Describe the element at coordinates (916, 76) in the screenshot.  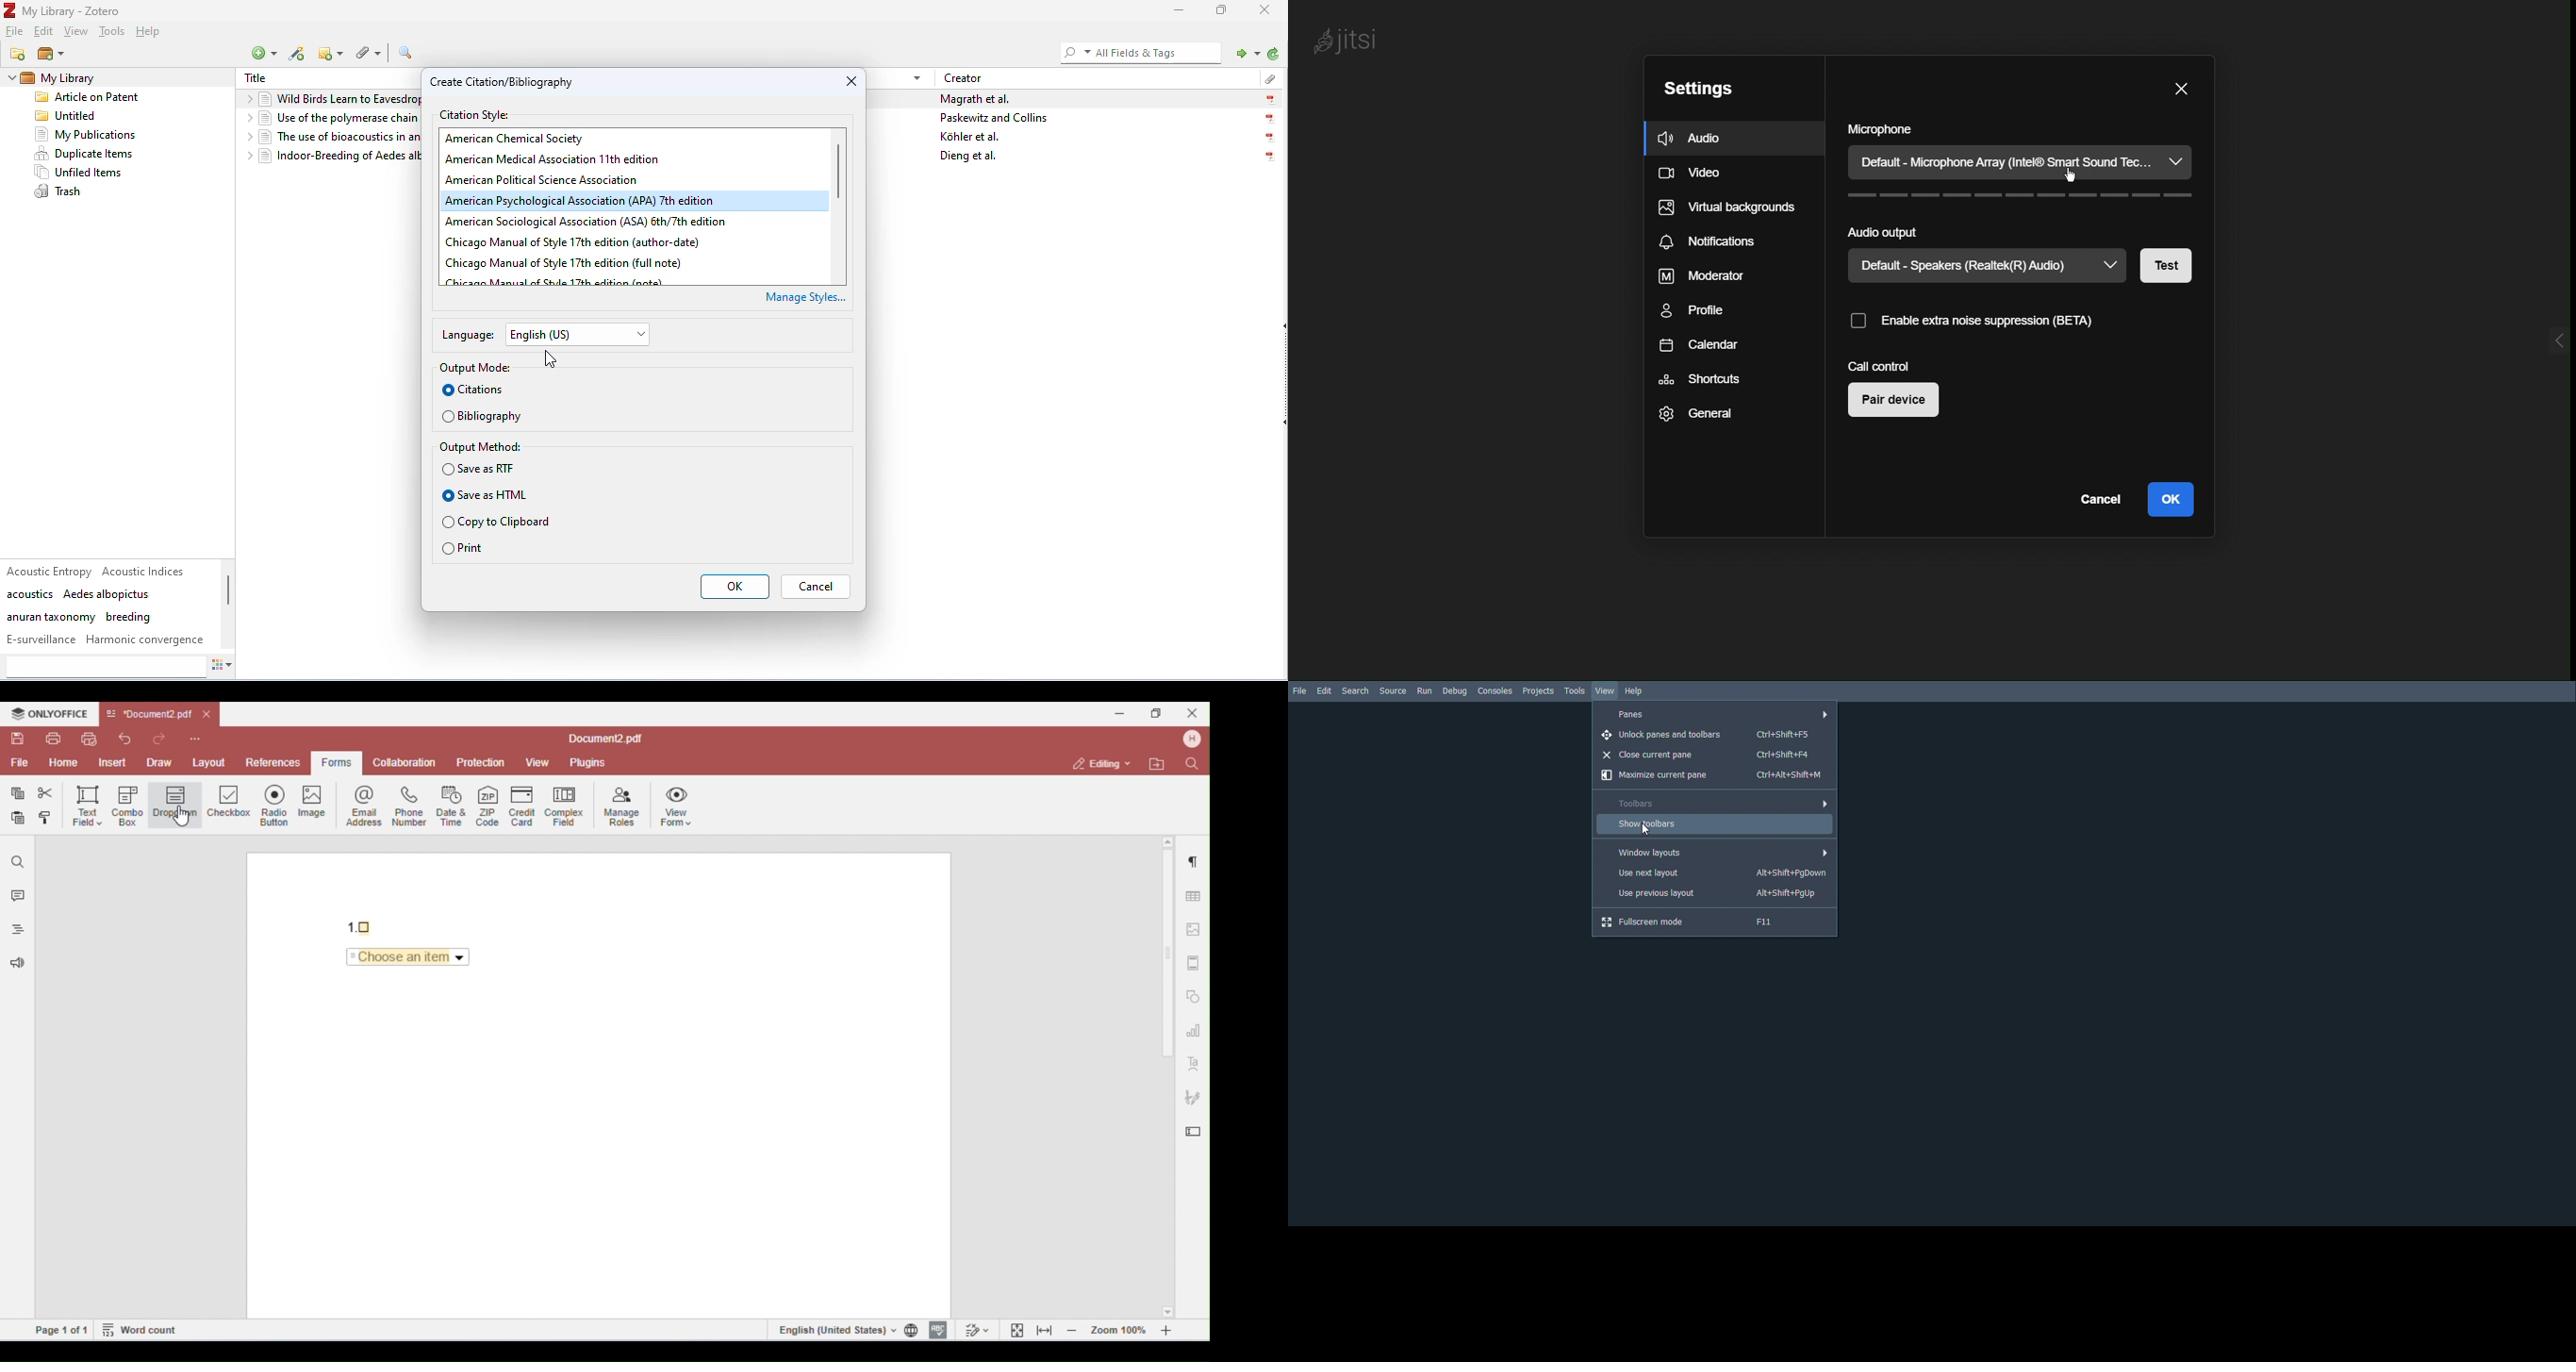
I see `drop down` at that location.